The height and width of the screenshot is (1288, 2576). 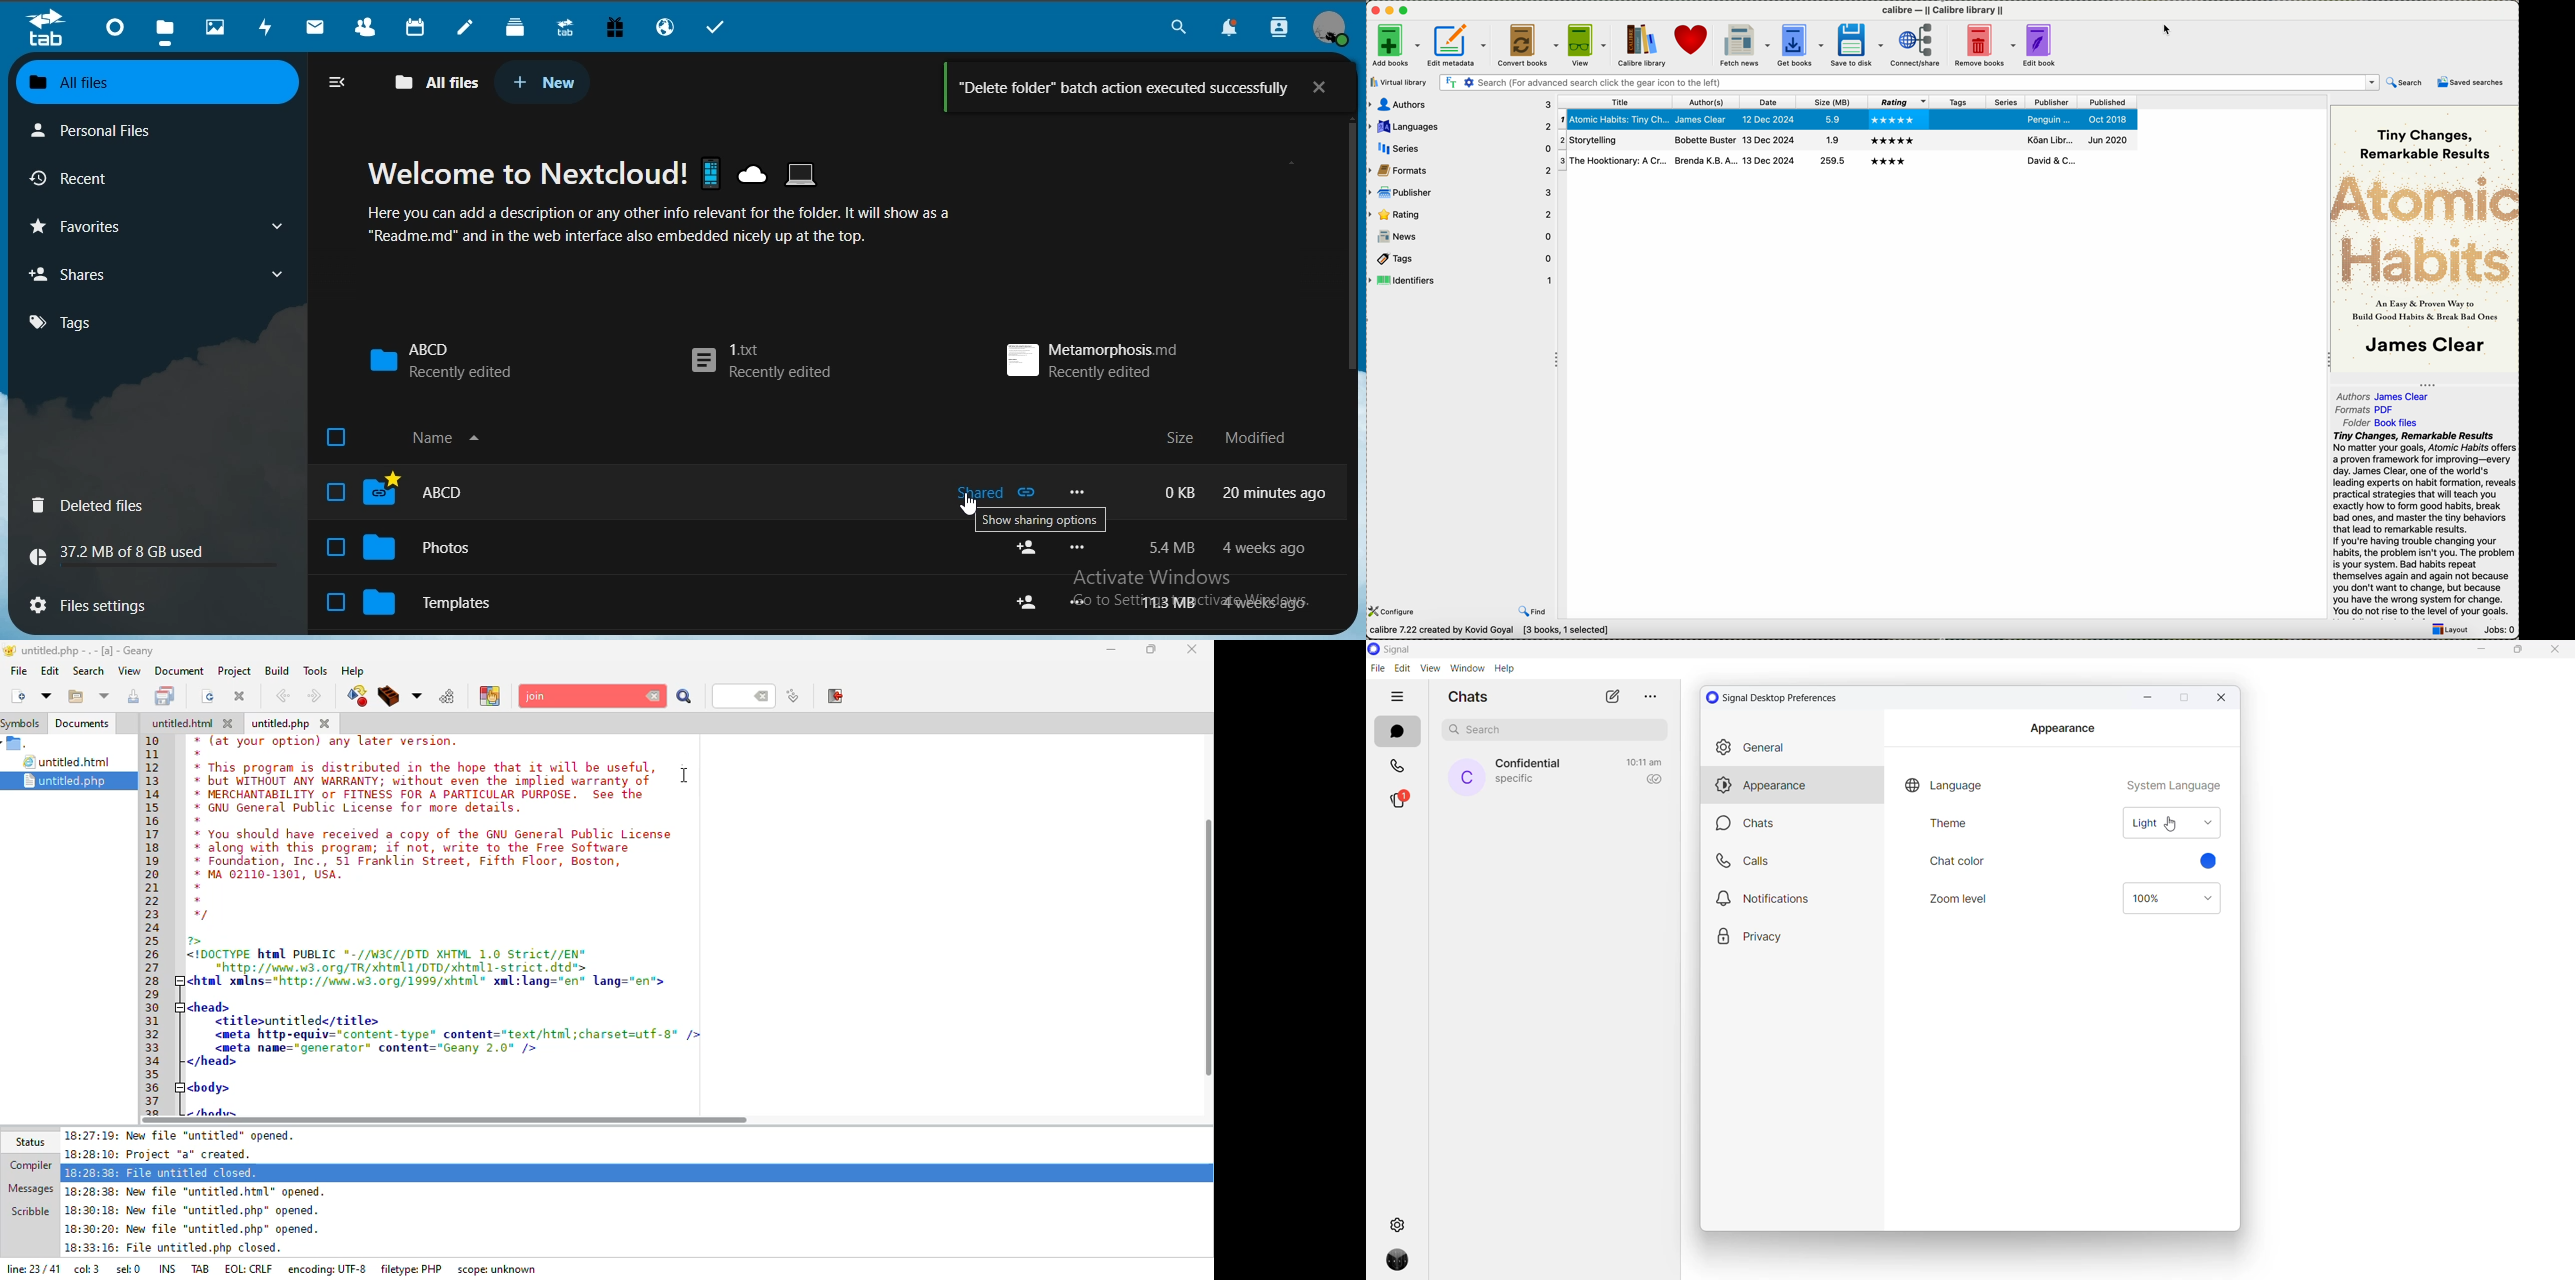 What do you see at coordinates (1398, 82) in the screenshot?
I see `virtual library` at bounding box center [1398, 82].